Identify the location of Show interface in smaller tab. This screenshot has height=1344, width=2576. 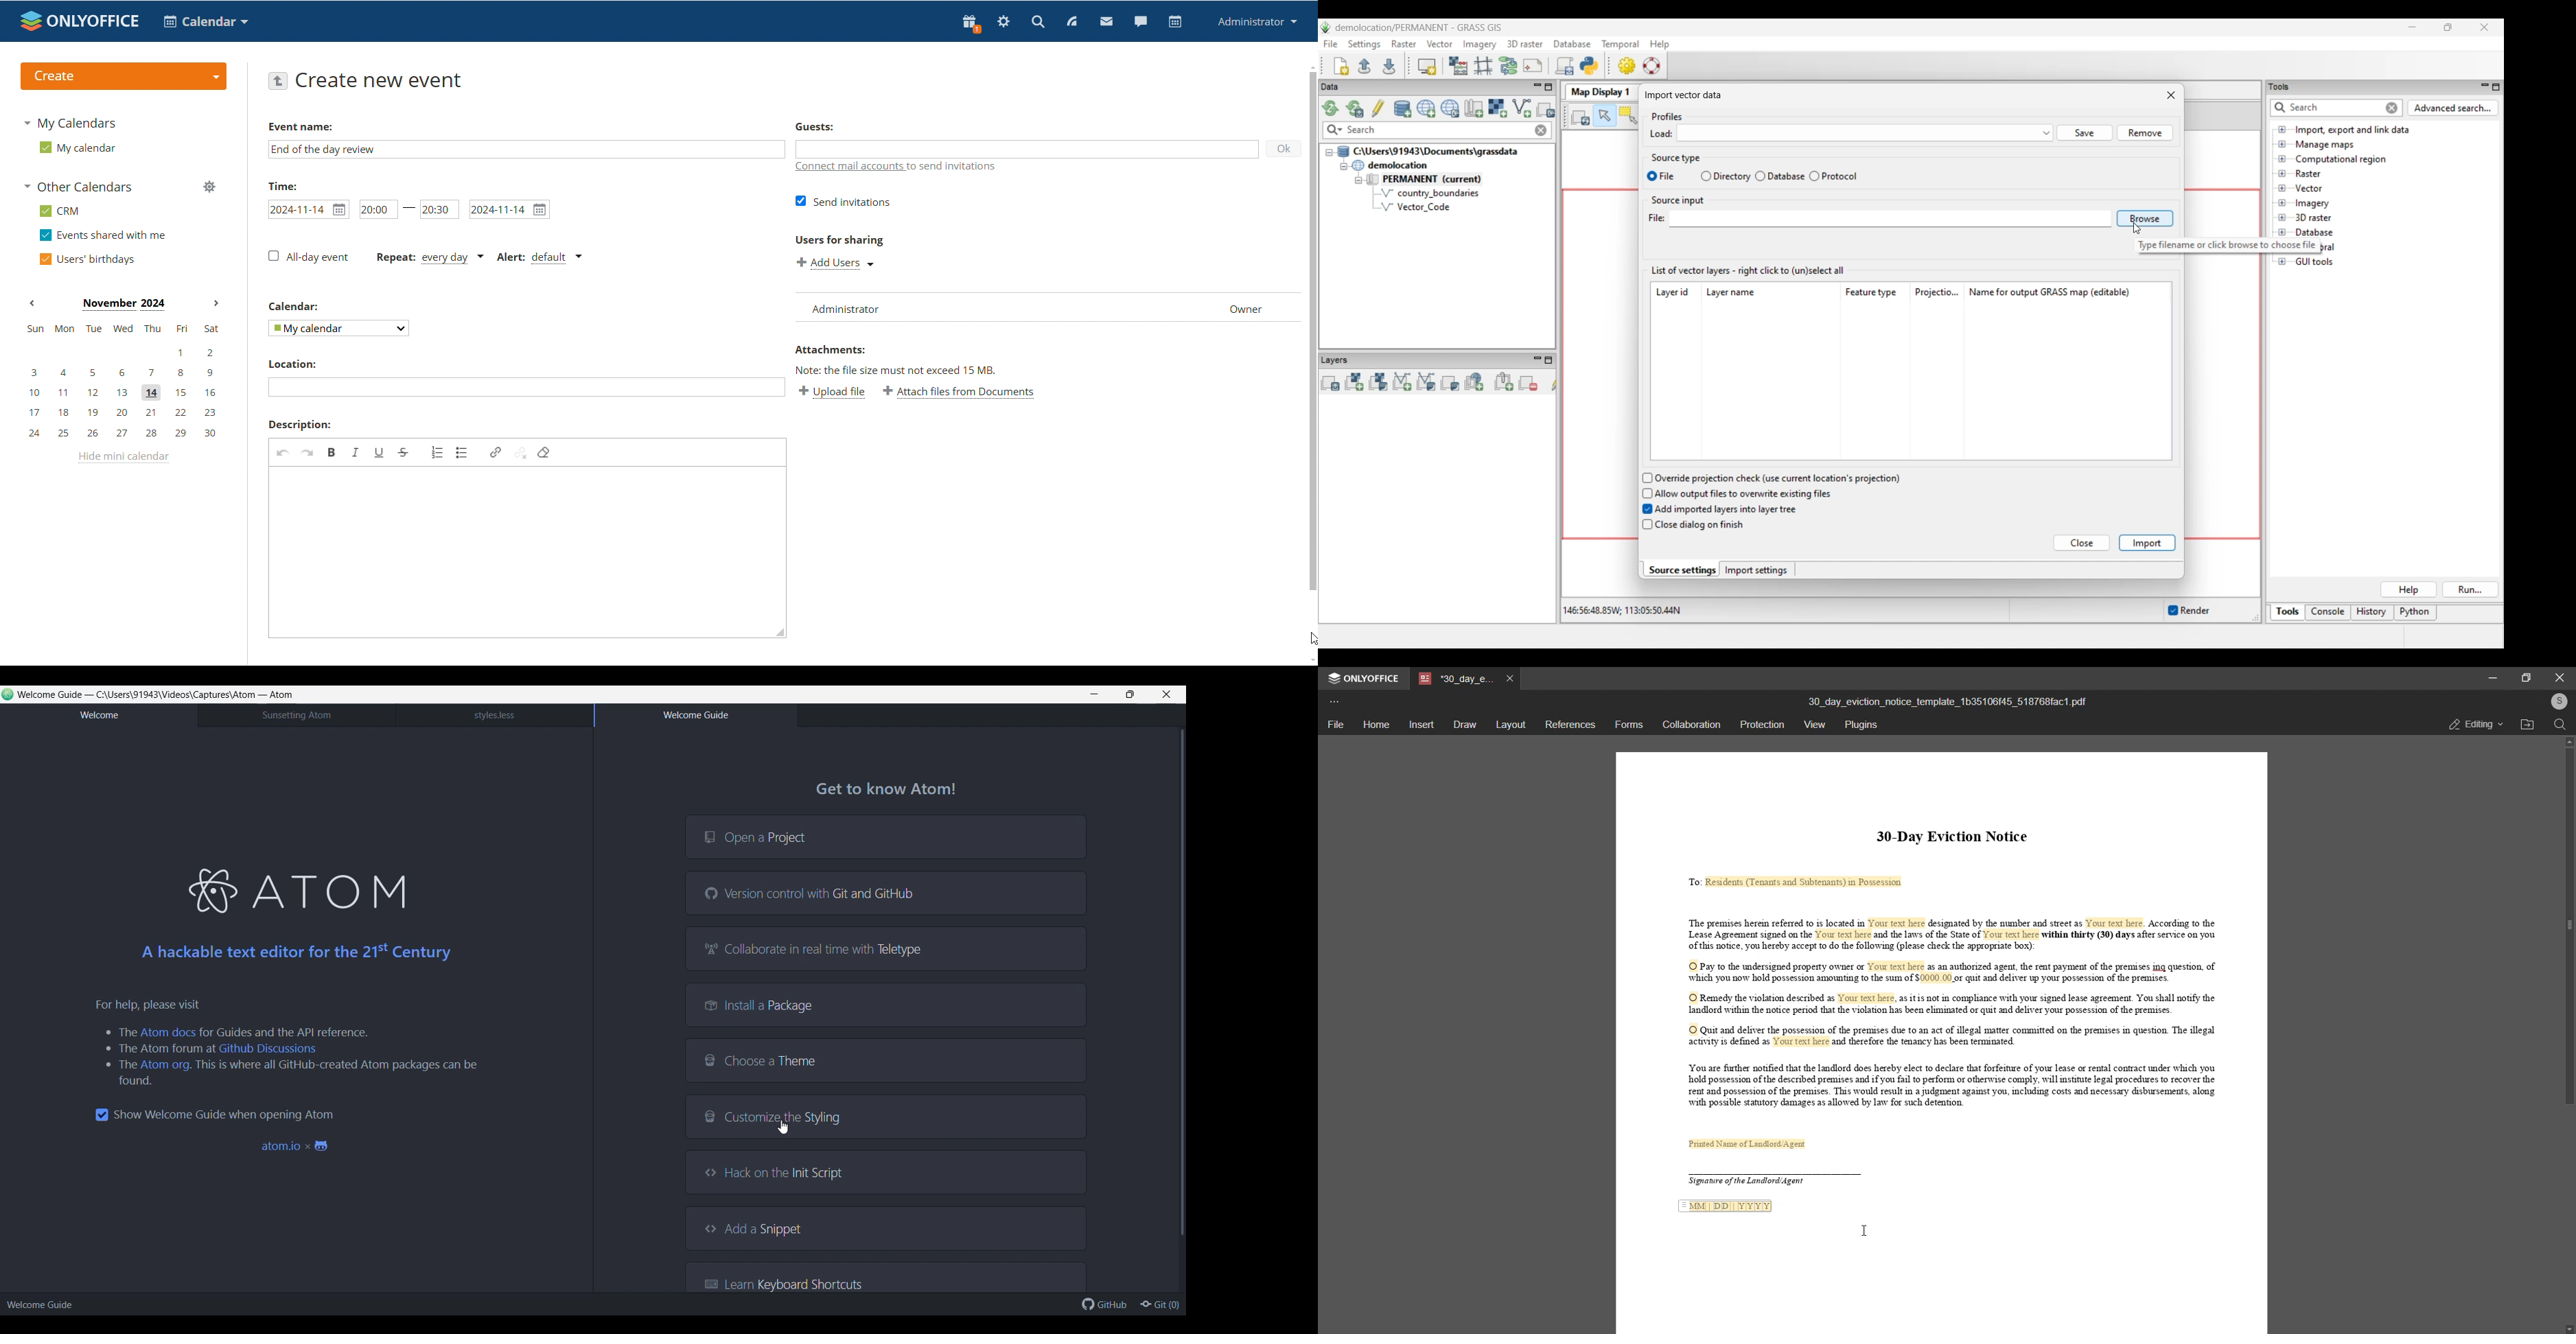
(1130, 694).